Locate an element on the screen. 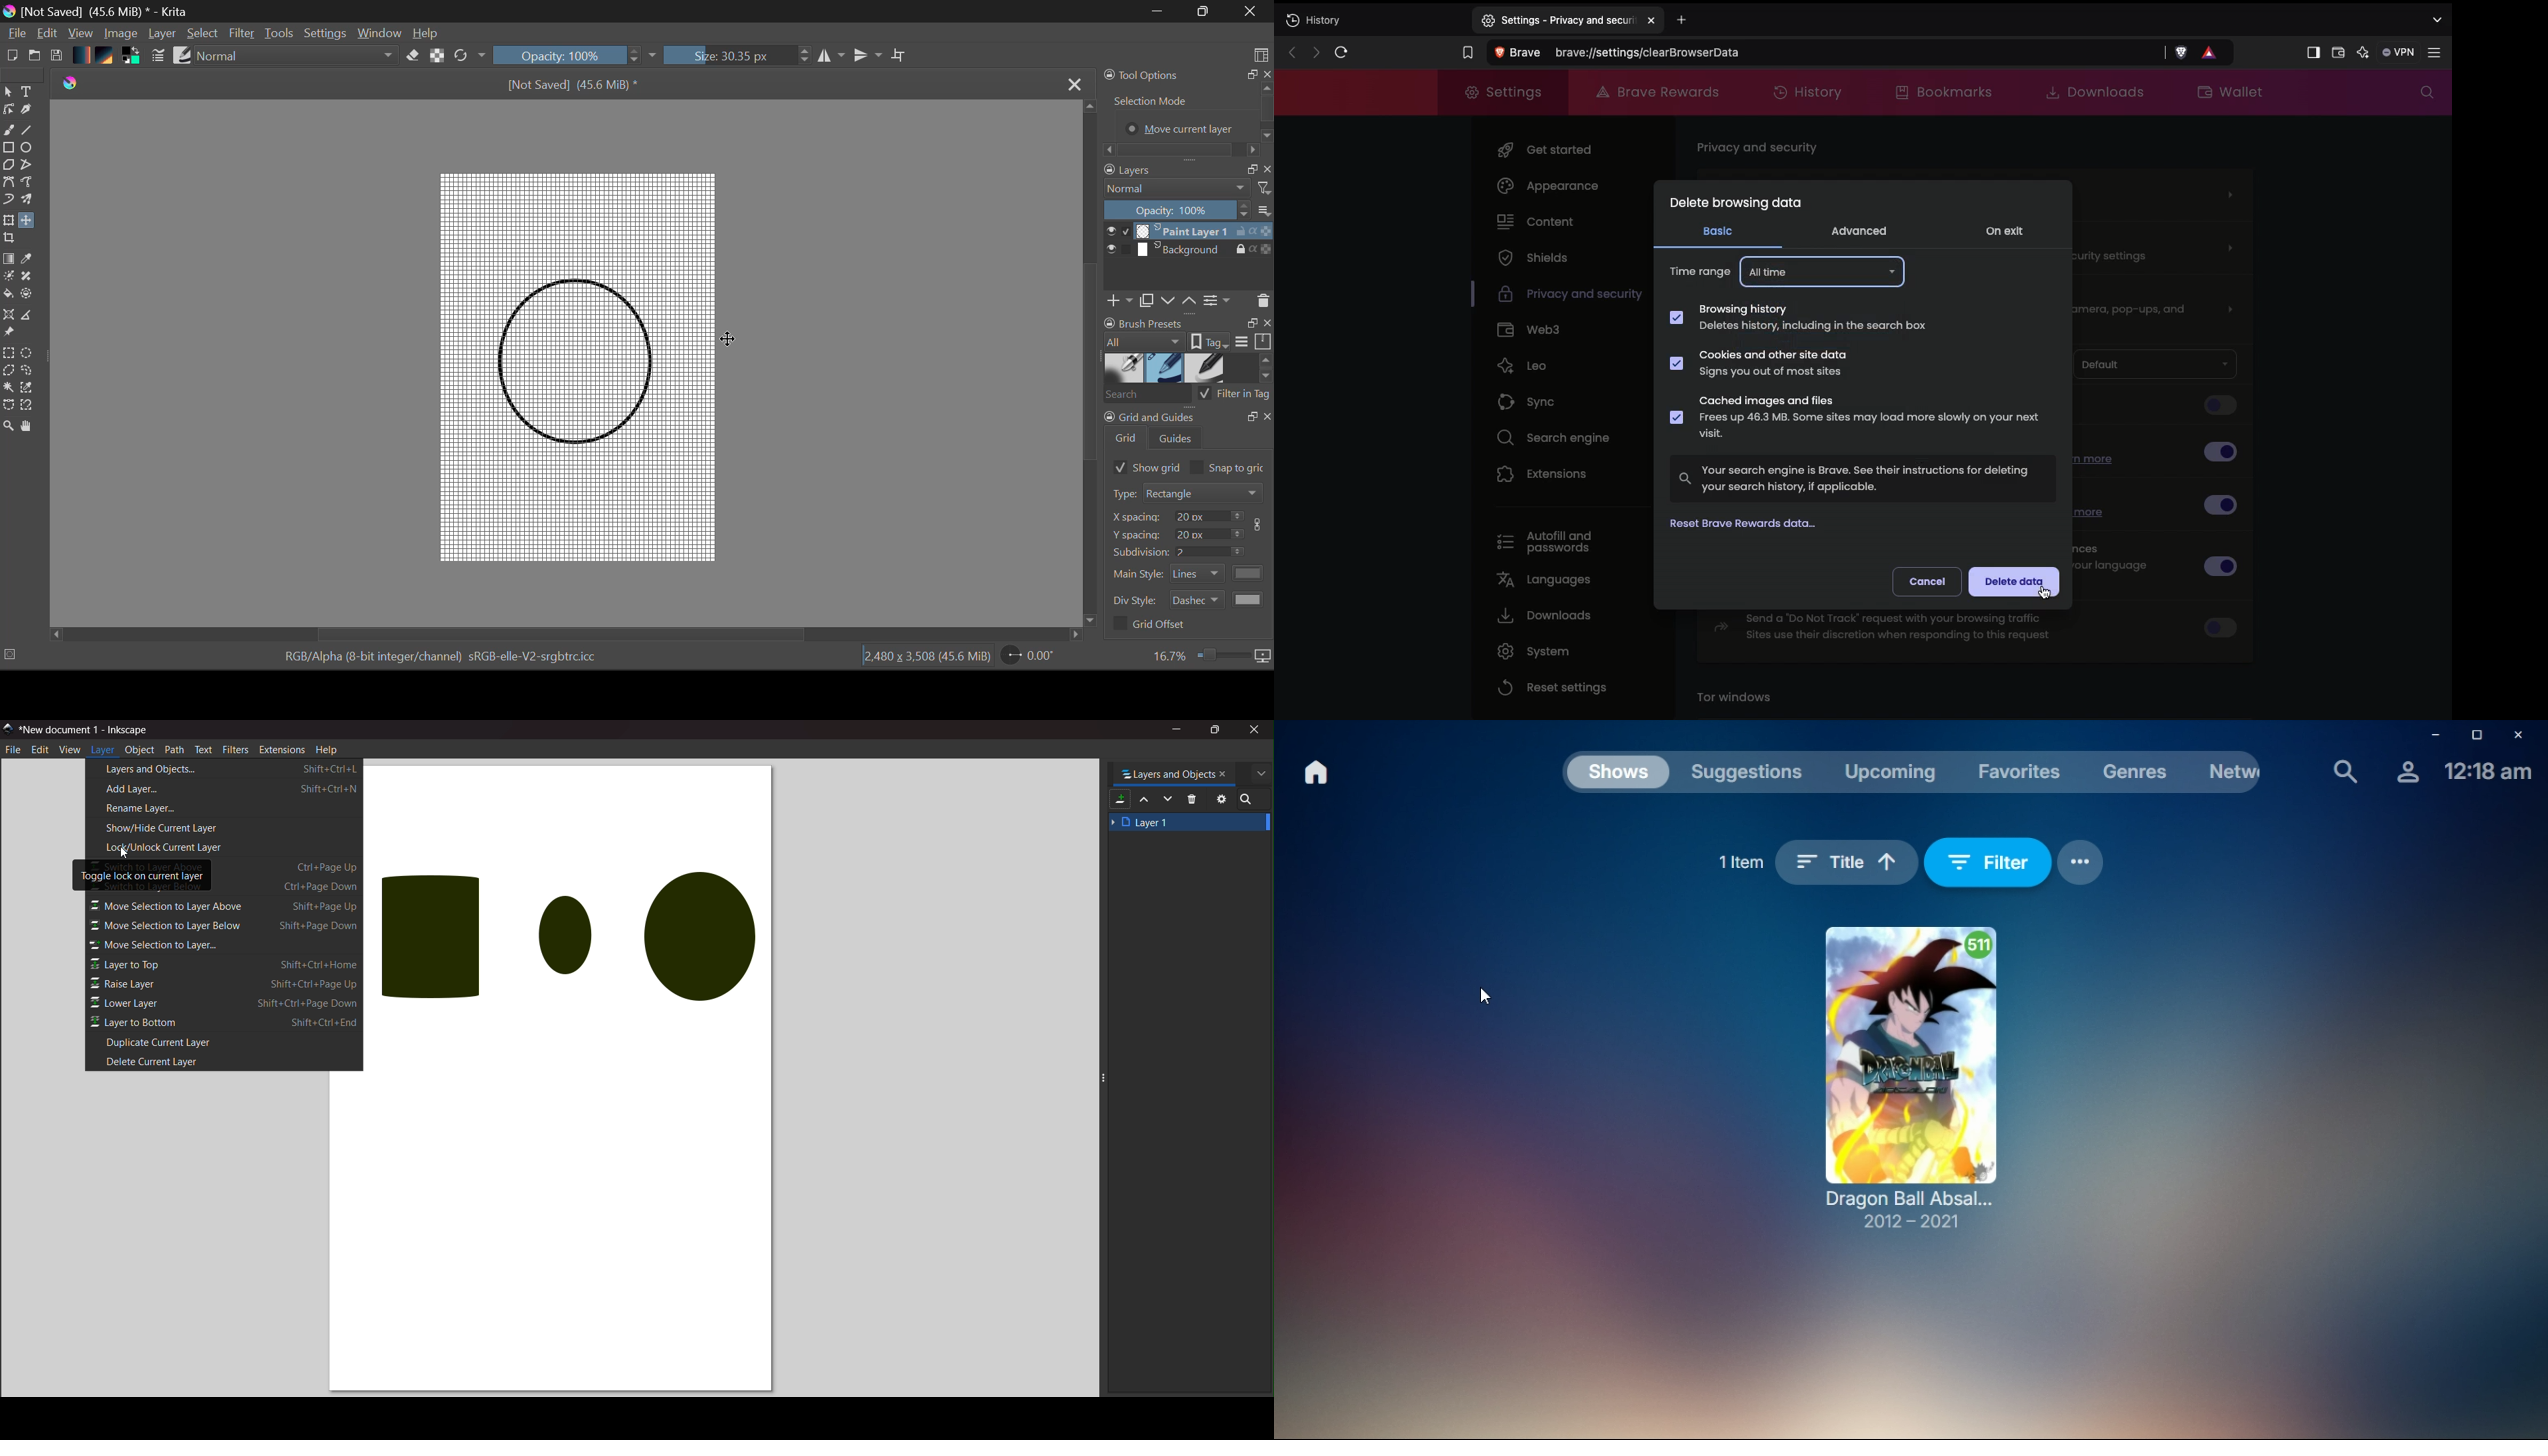 Image resolution: width=2548 pixels, height=1456 pixels. Dynamic Paintbrush is located at coordinates (8, 200).